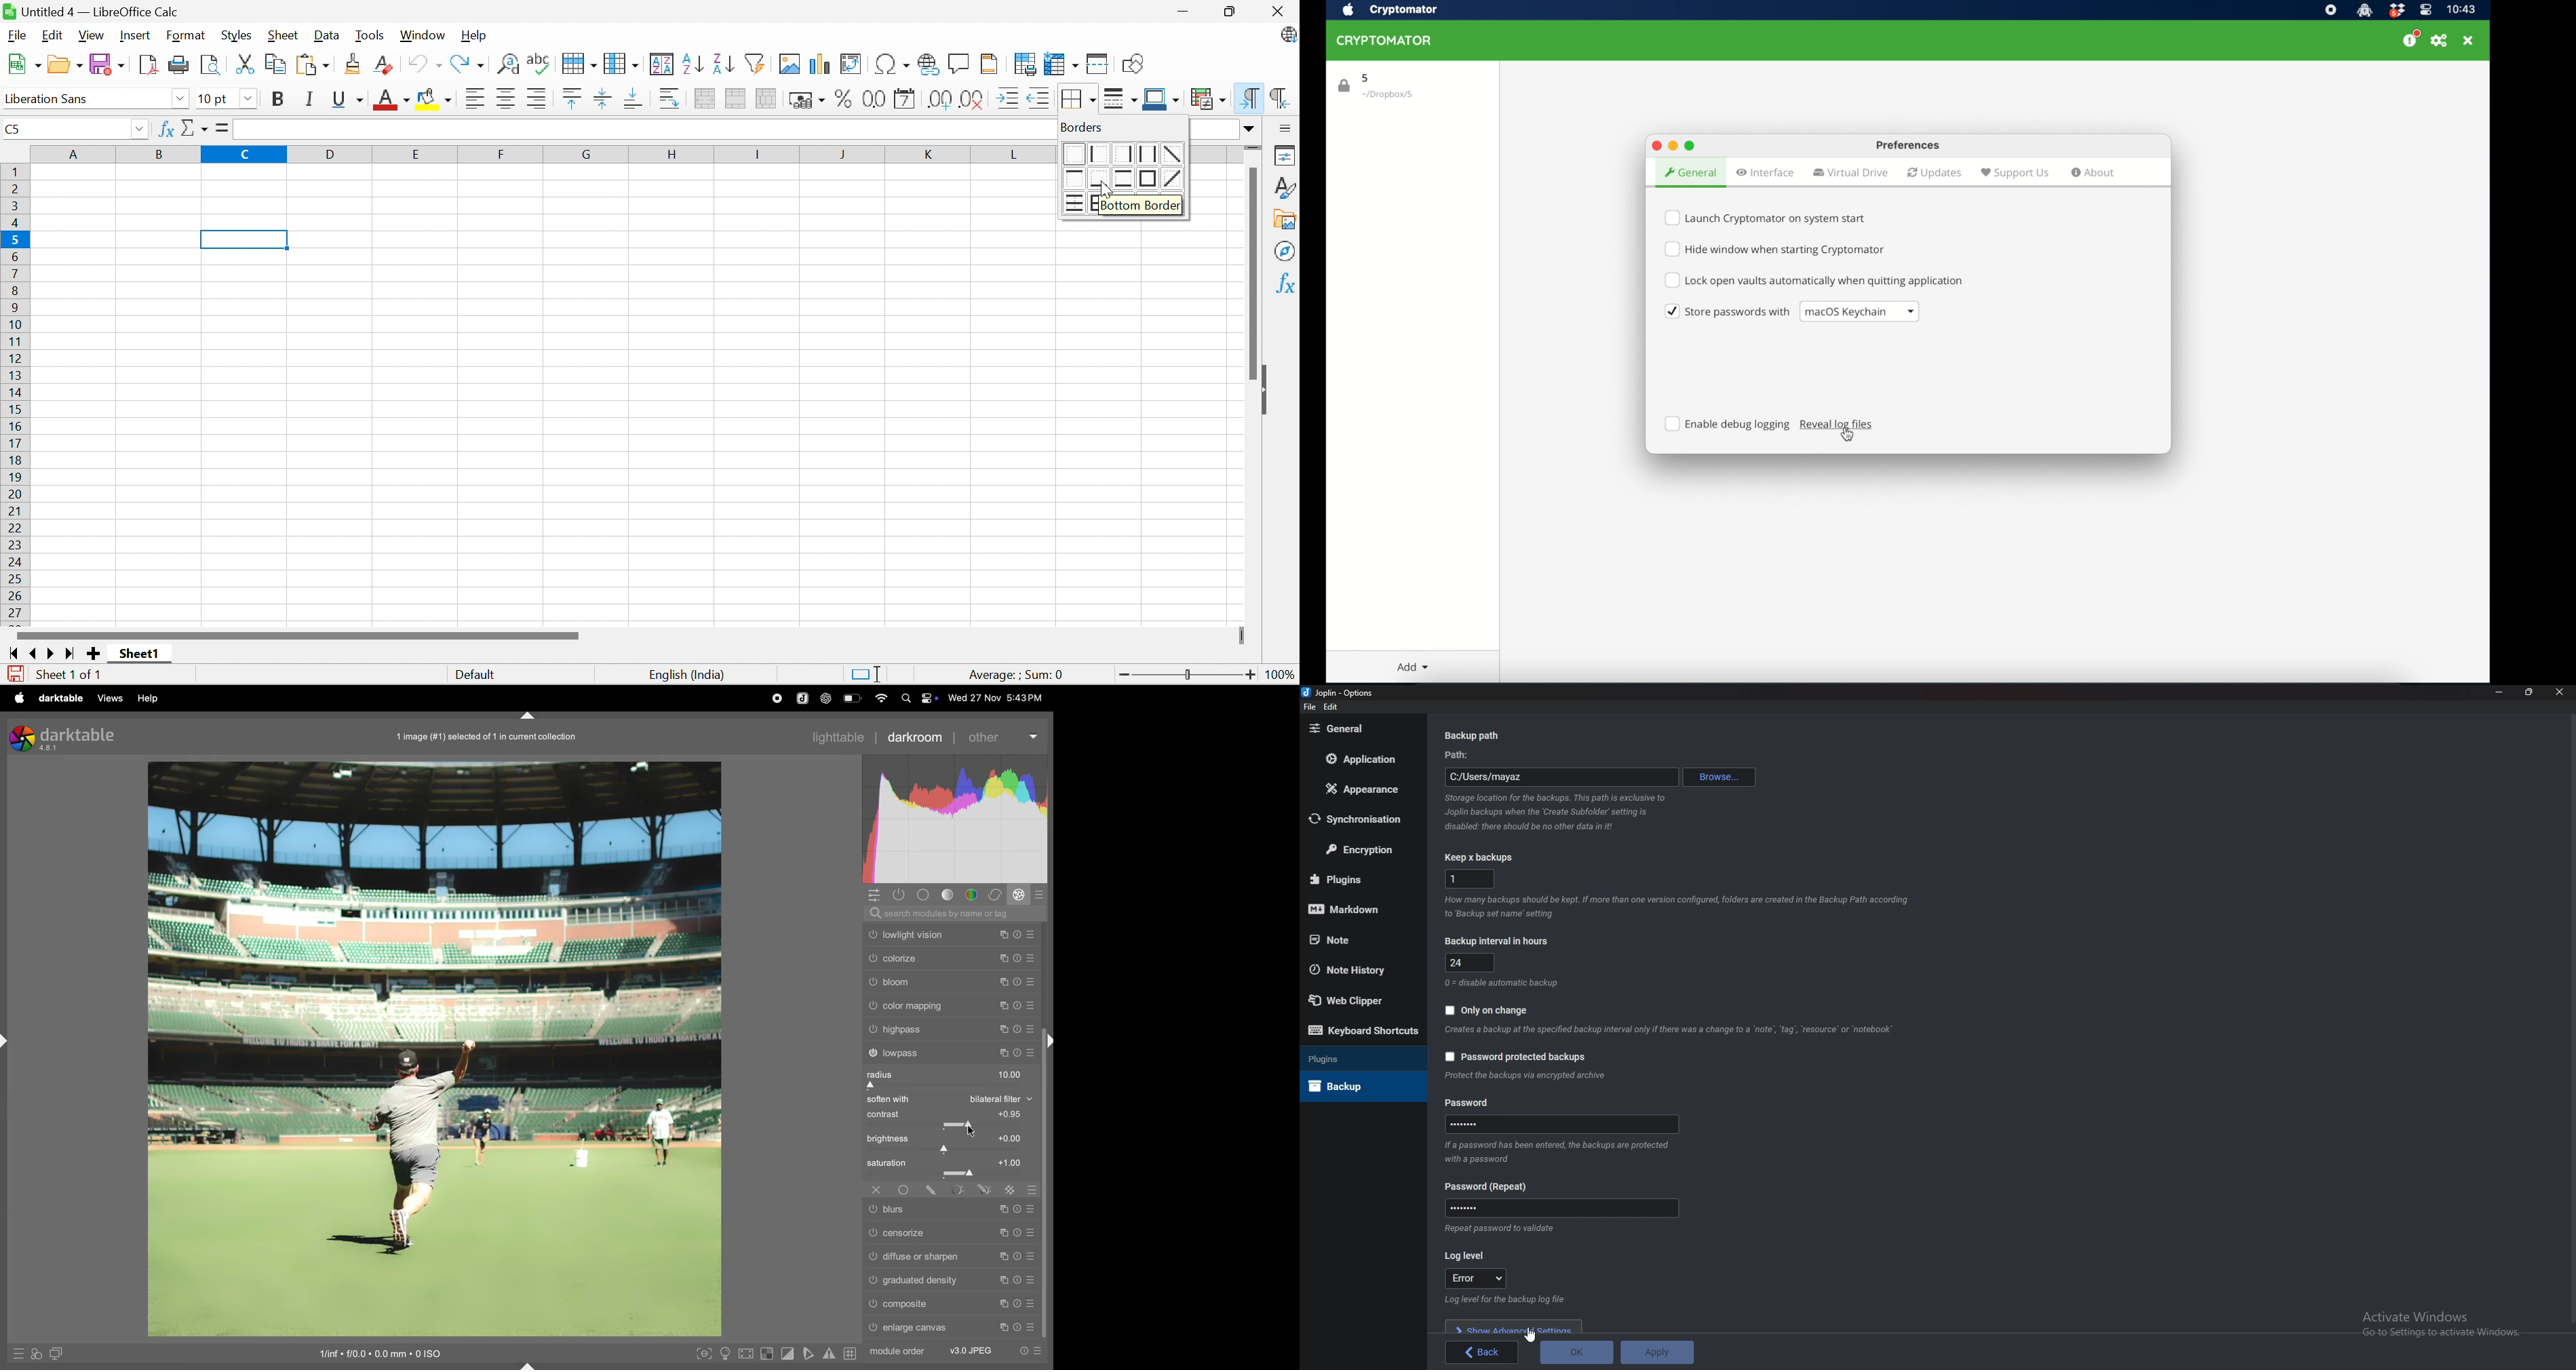 This screenshot has width=2576, height=1372. Describe the element at coordinates (1849, 433) in the screenshot. I see `cursor` at that location.